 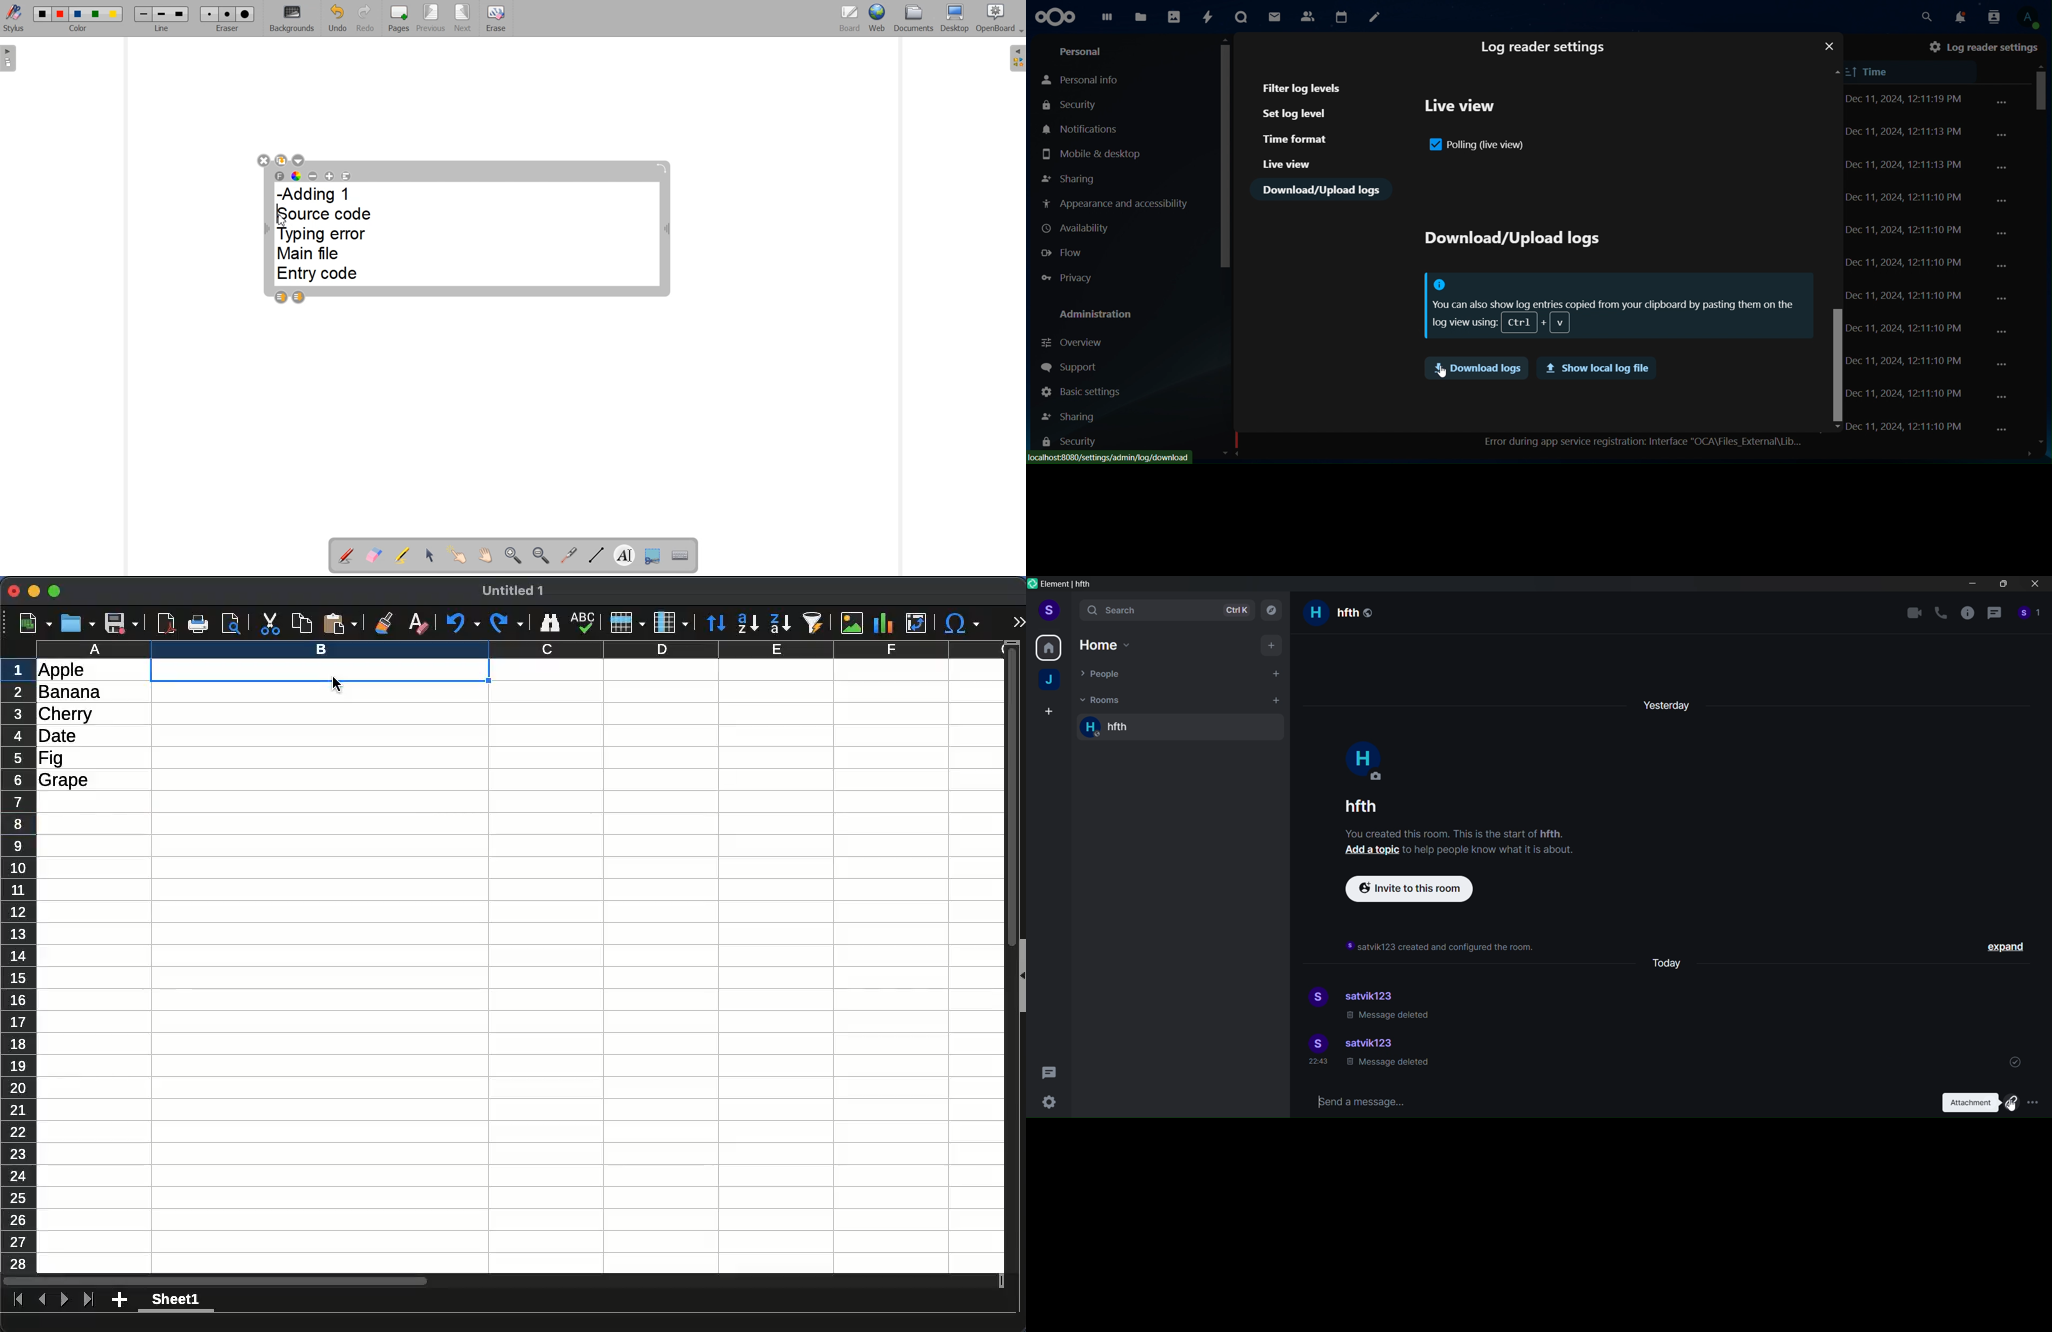 I want to click on security, so click(x=1068, y=444).